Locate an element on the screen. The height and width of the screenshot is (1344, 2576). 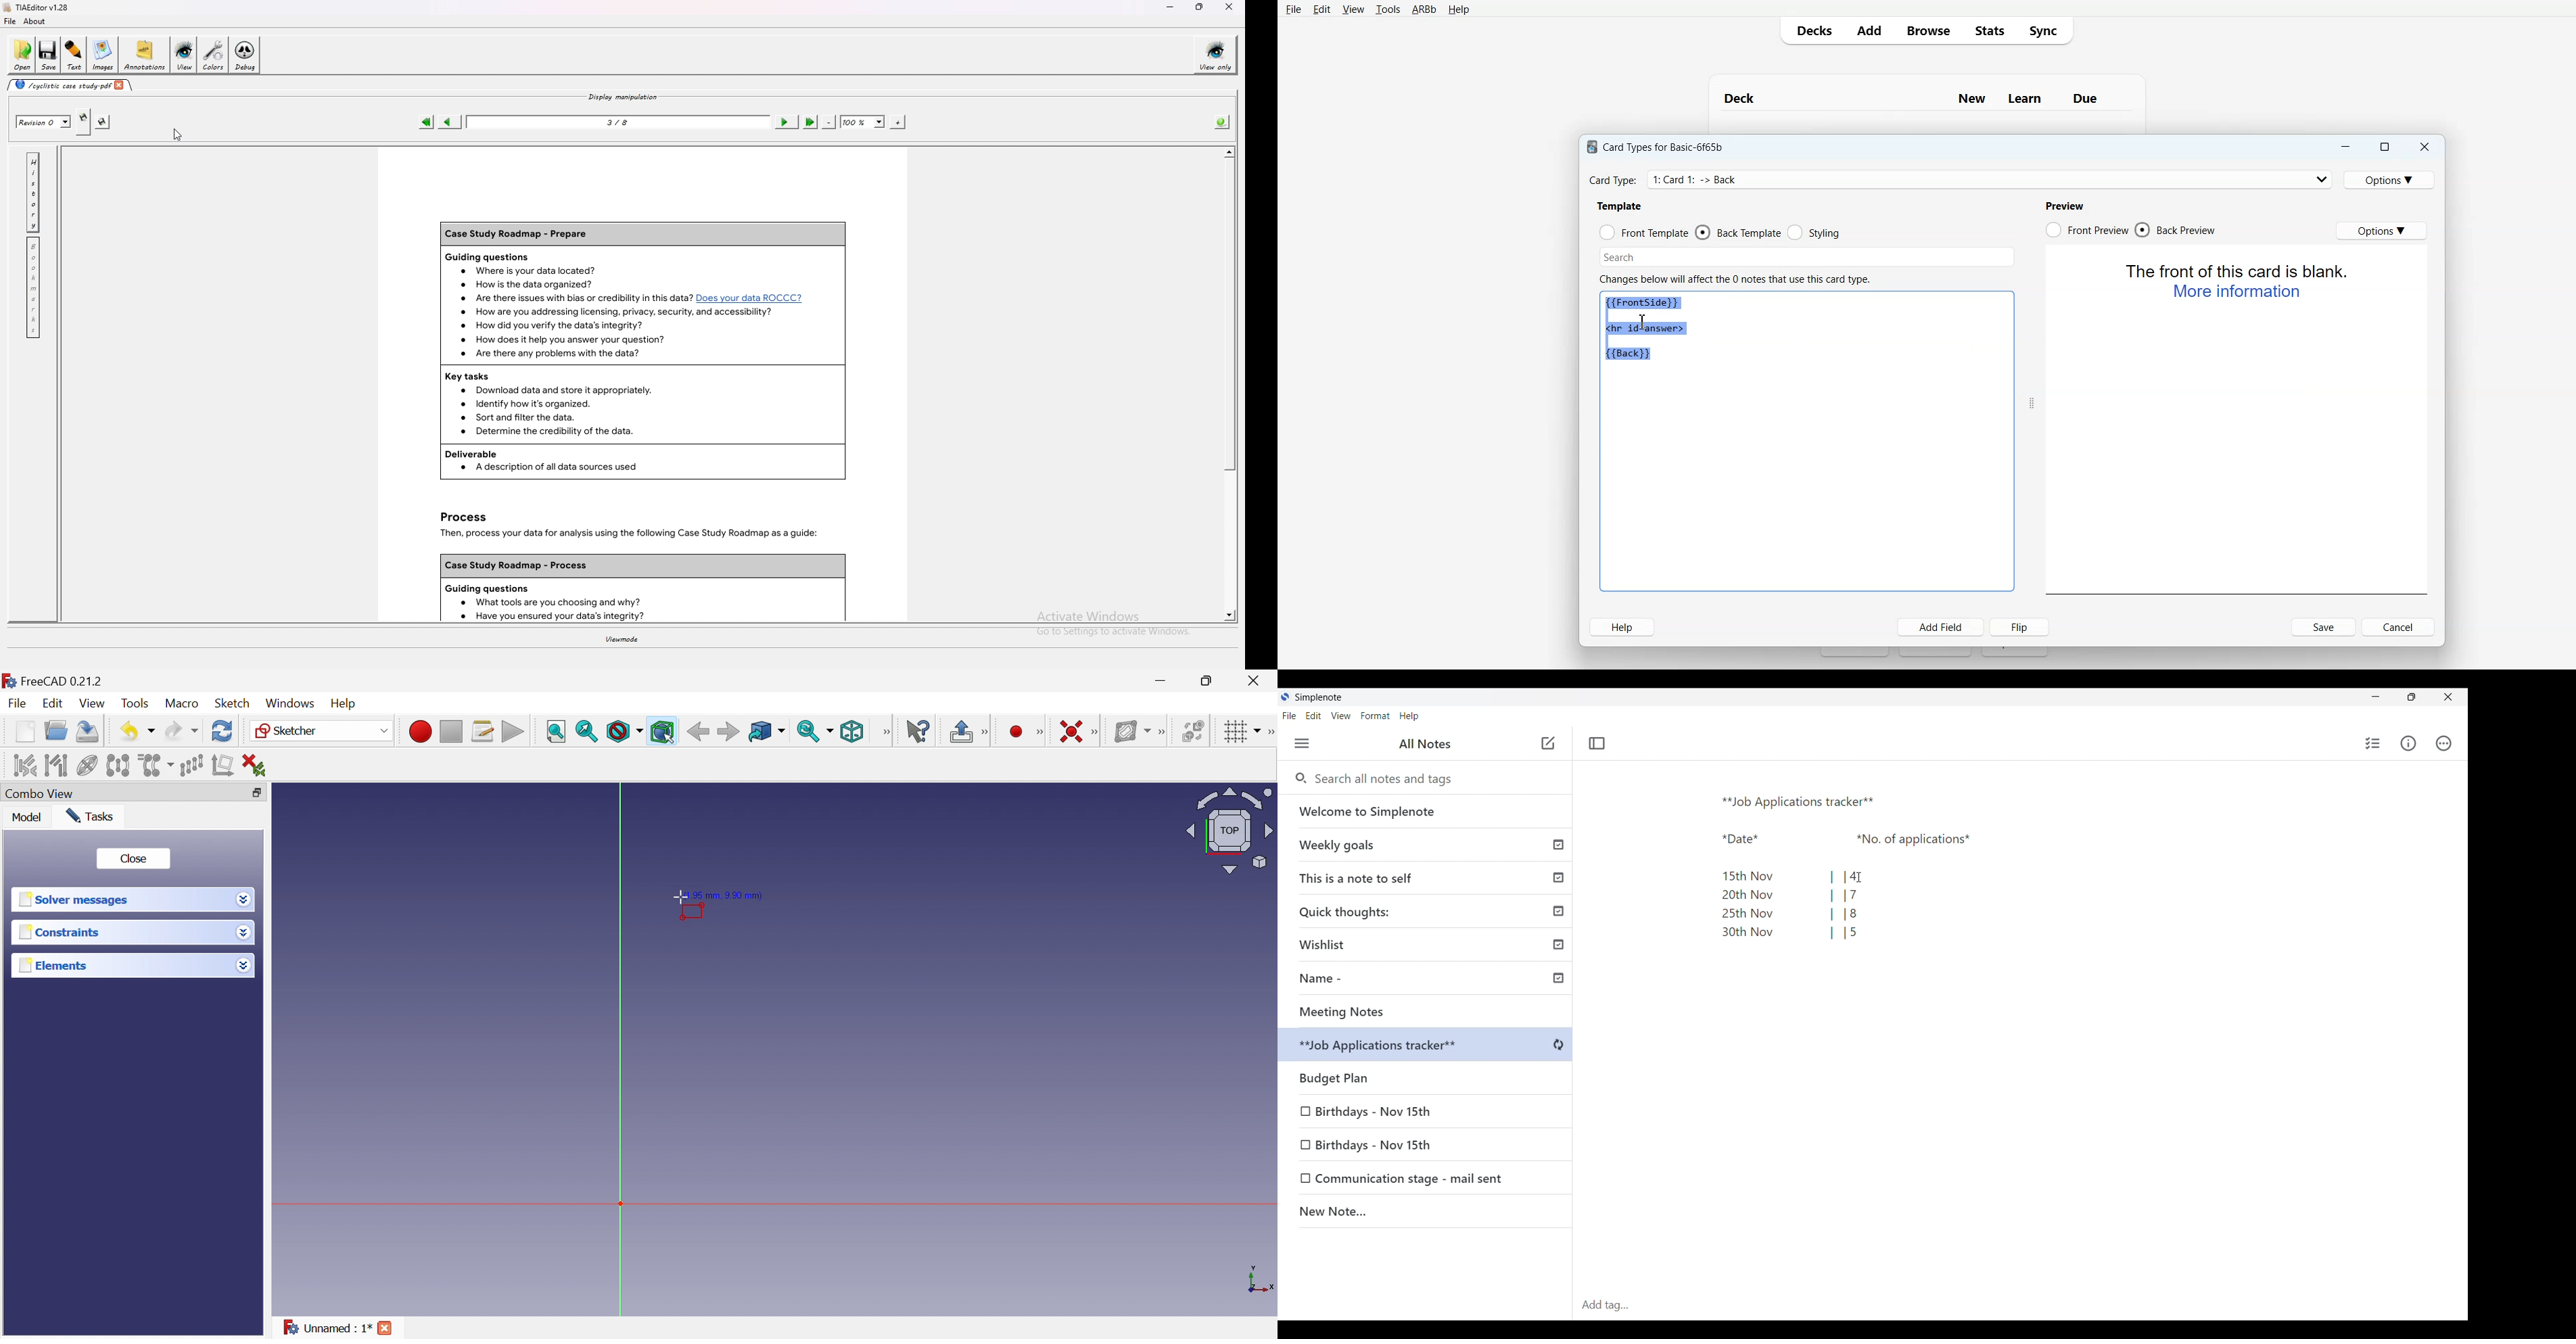
Drop down is located at coordinates (244, 966).